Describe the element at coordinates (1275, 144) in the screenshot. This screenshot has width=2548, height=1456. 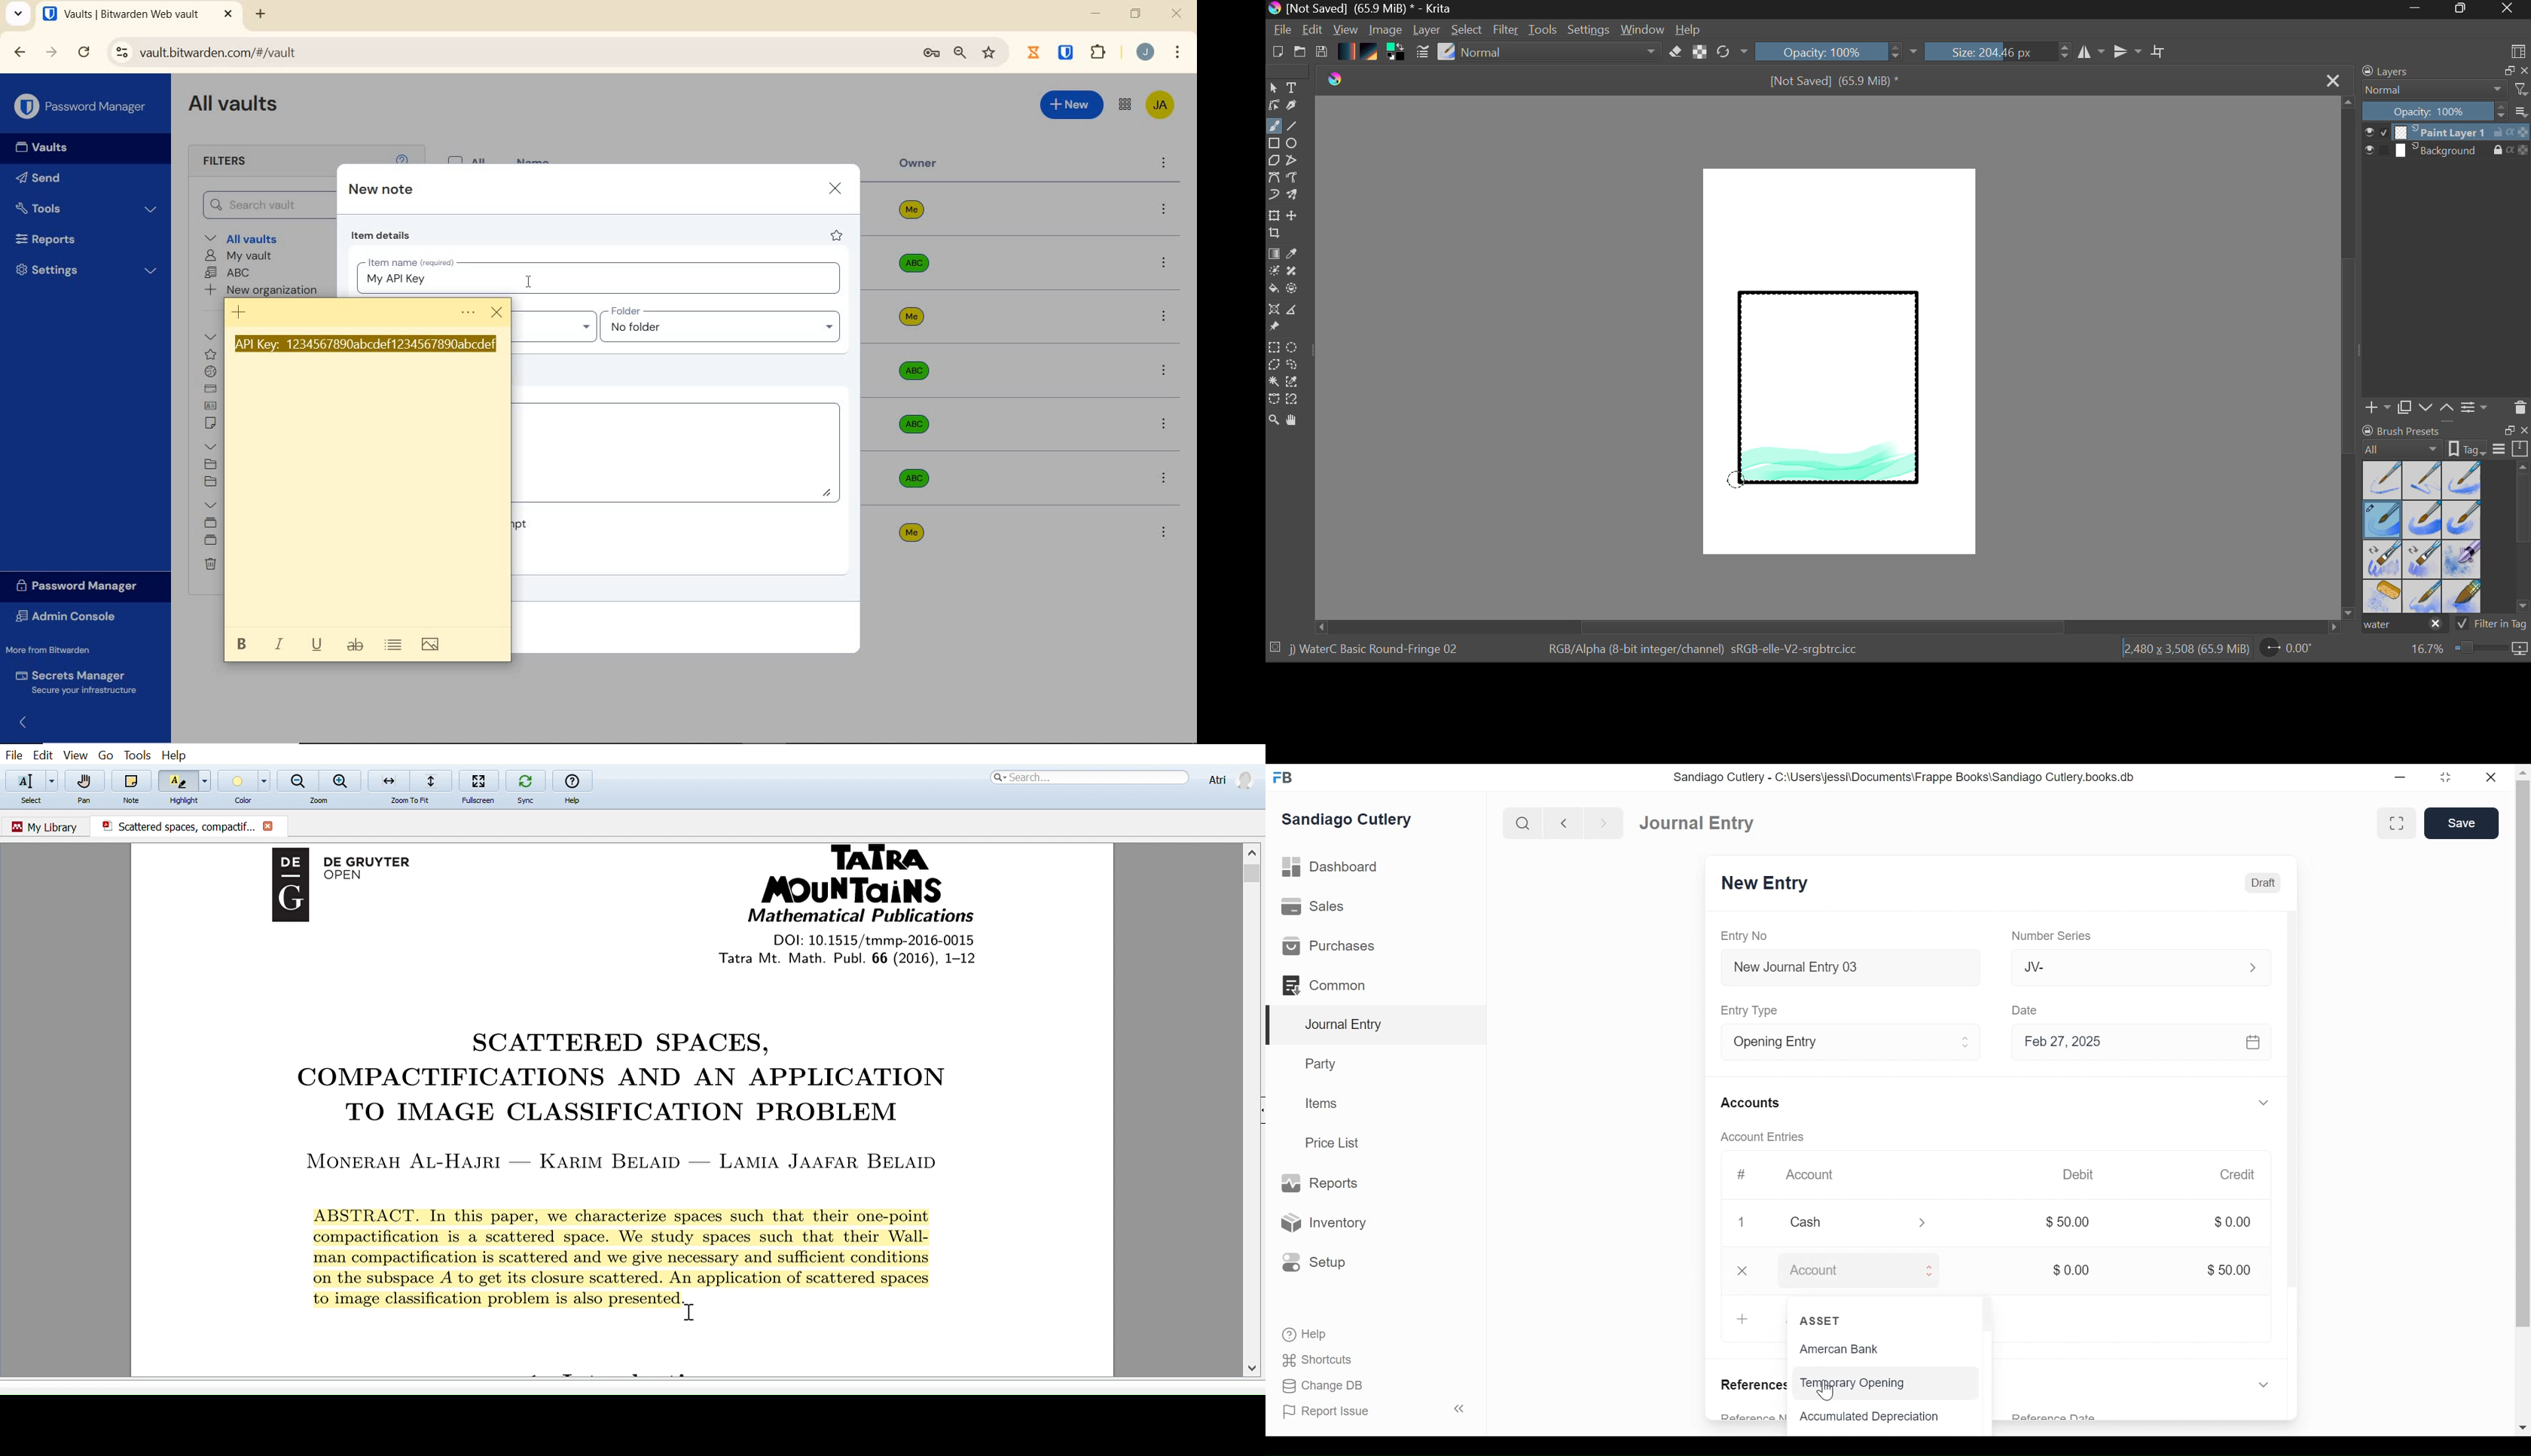
I see `Rectangle` at that location.